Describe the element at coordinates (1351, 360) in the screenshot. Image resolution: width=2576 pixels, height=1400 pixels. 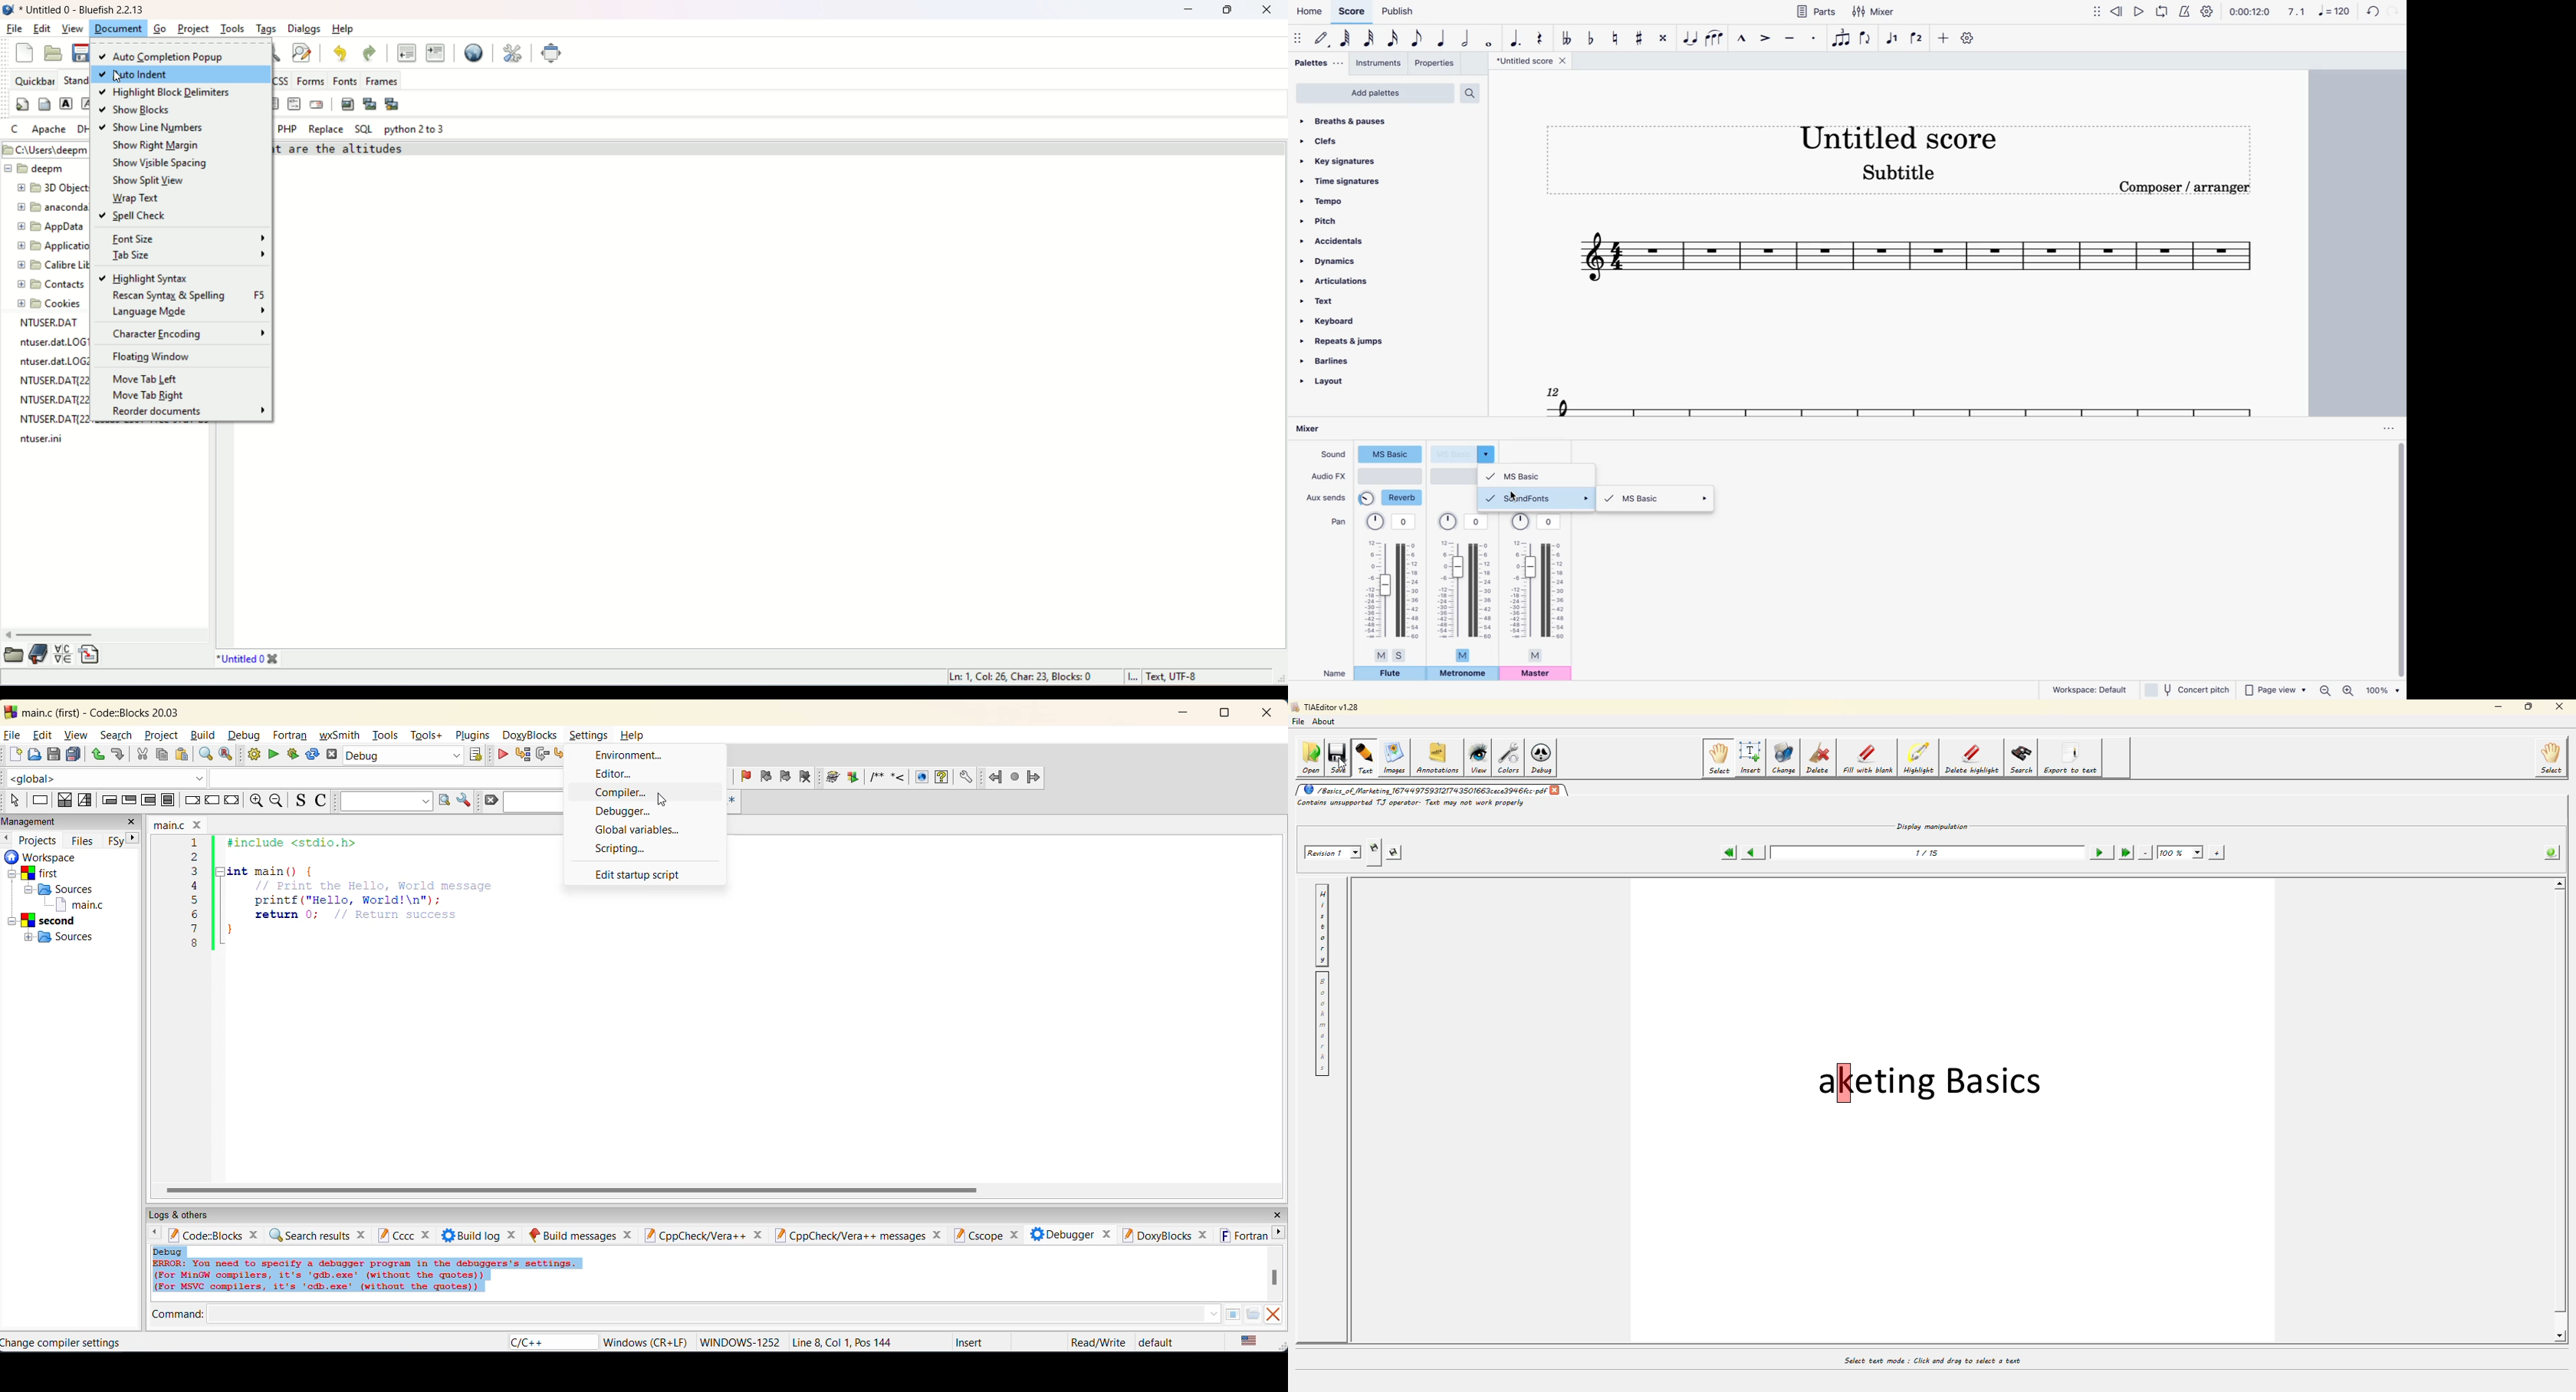
I see `barlines` at that location.